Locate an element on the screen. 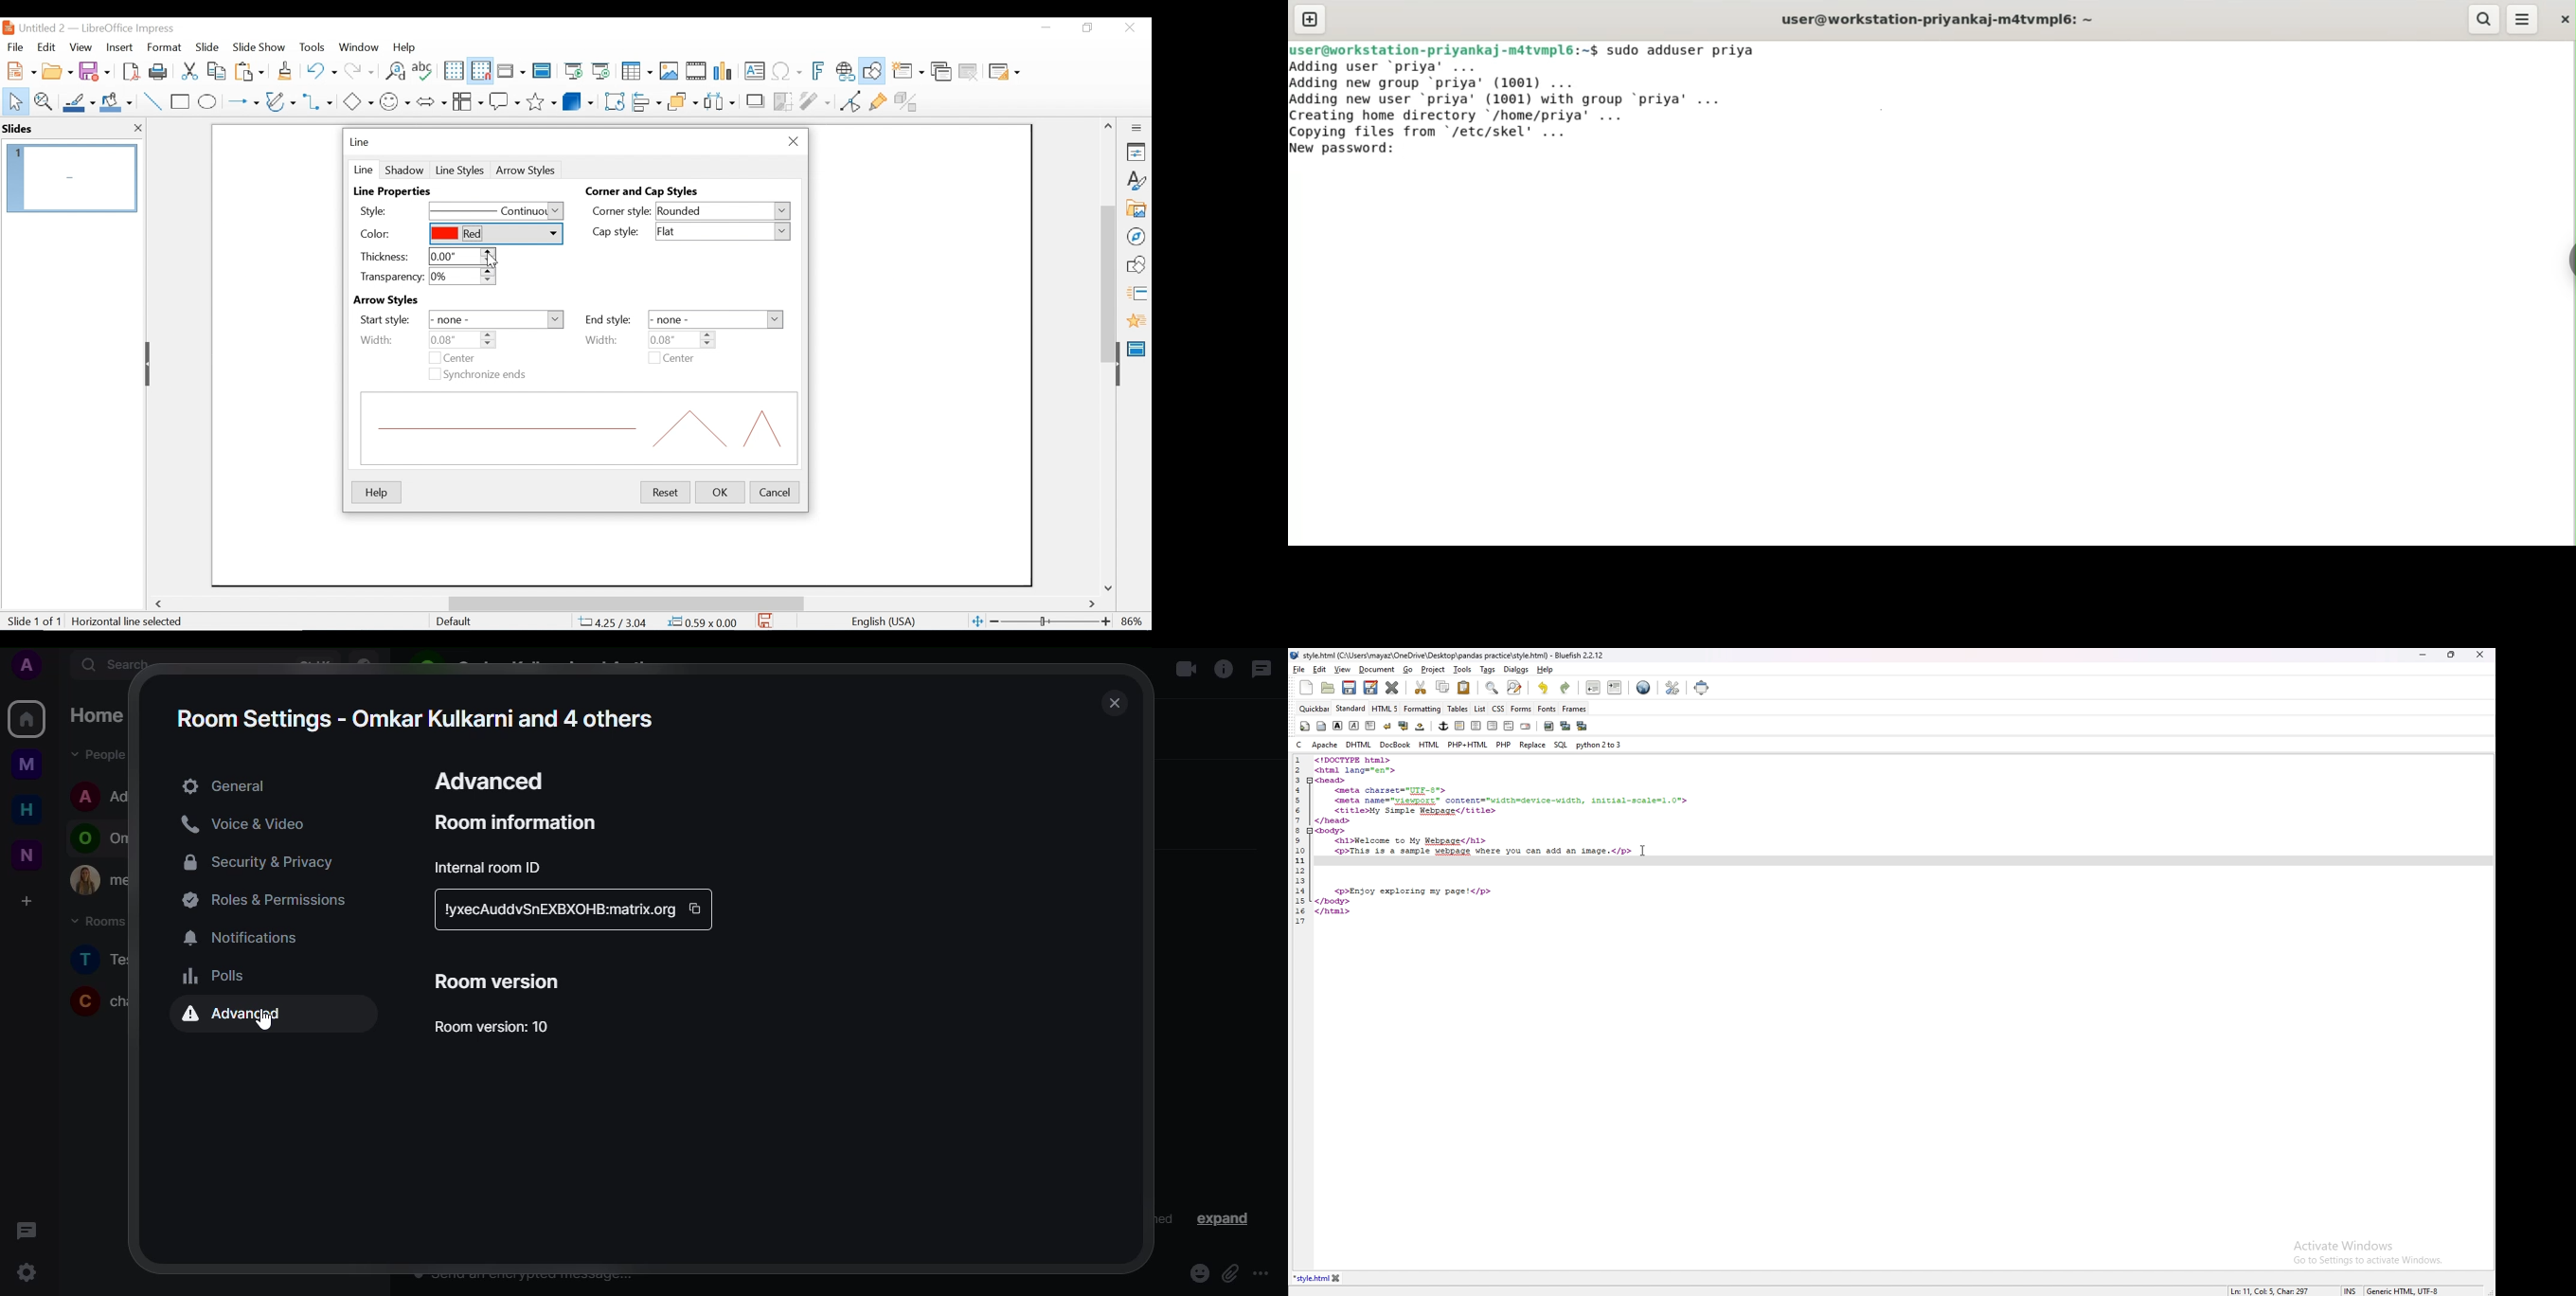 This screenshot has width=2576, height=1316. document is located at coordinates (1377, 670).